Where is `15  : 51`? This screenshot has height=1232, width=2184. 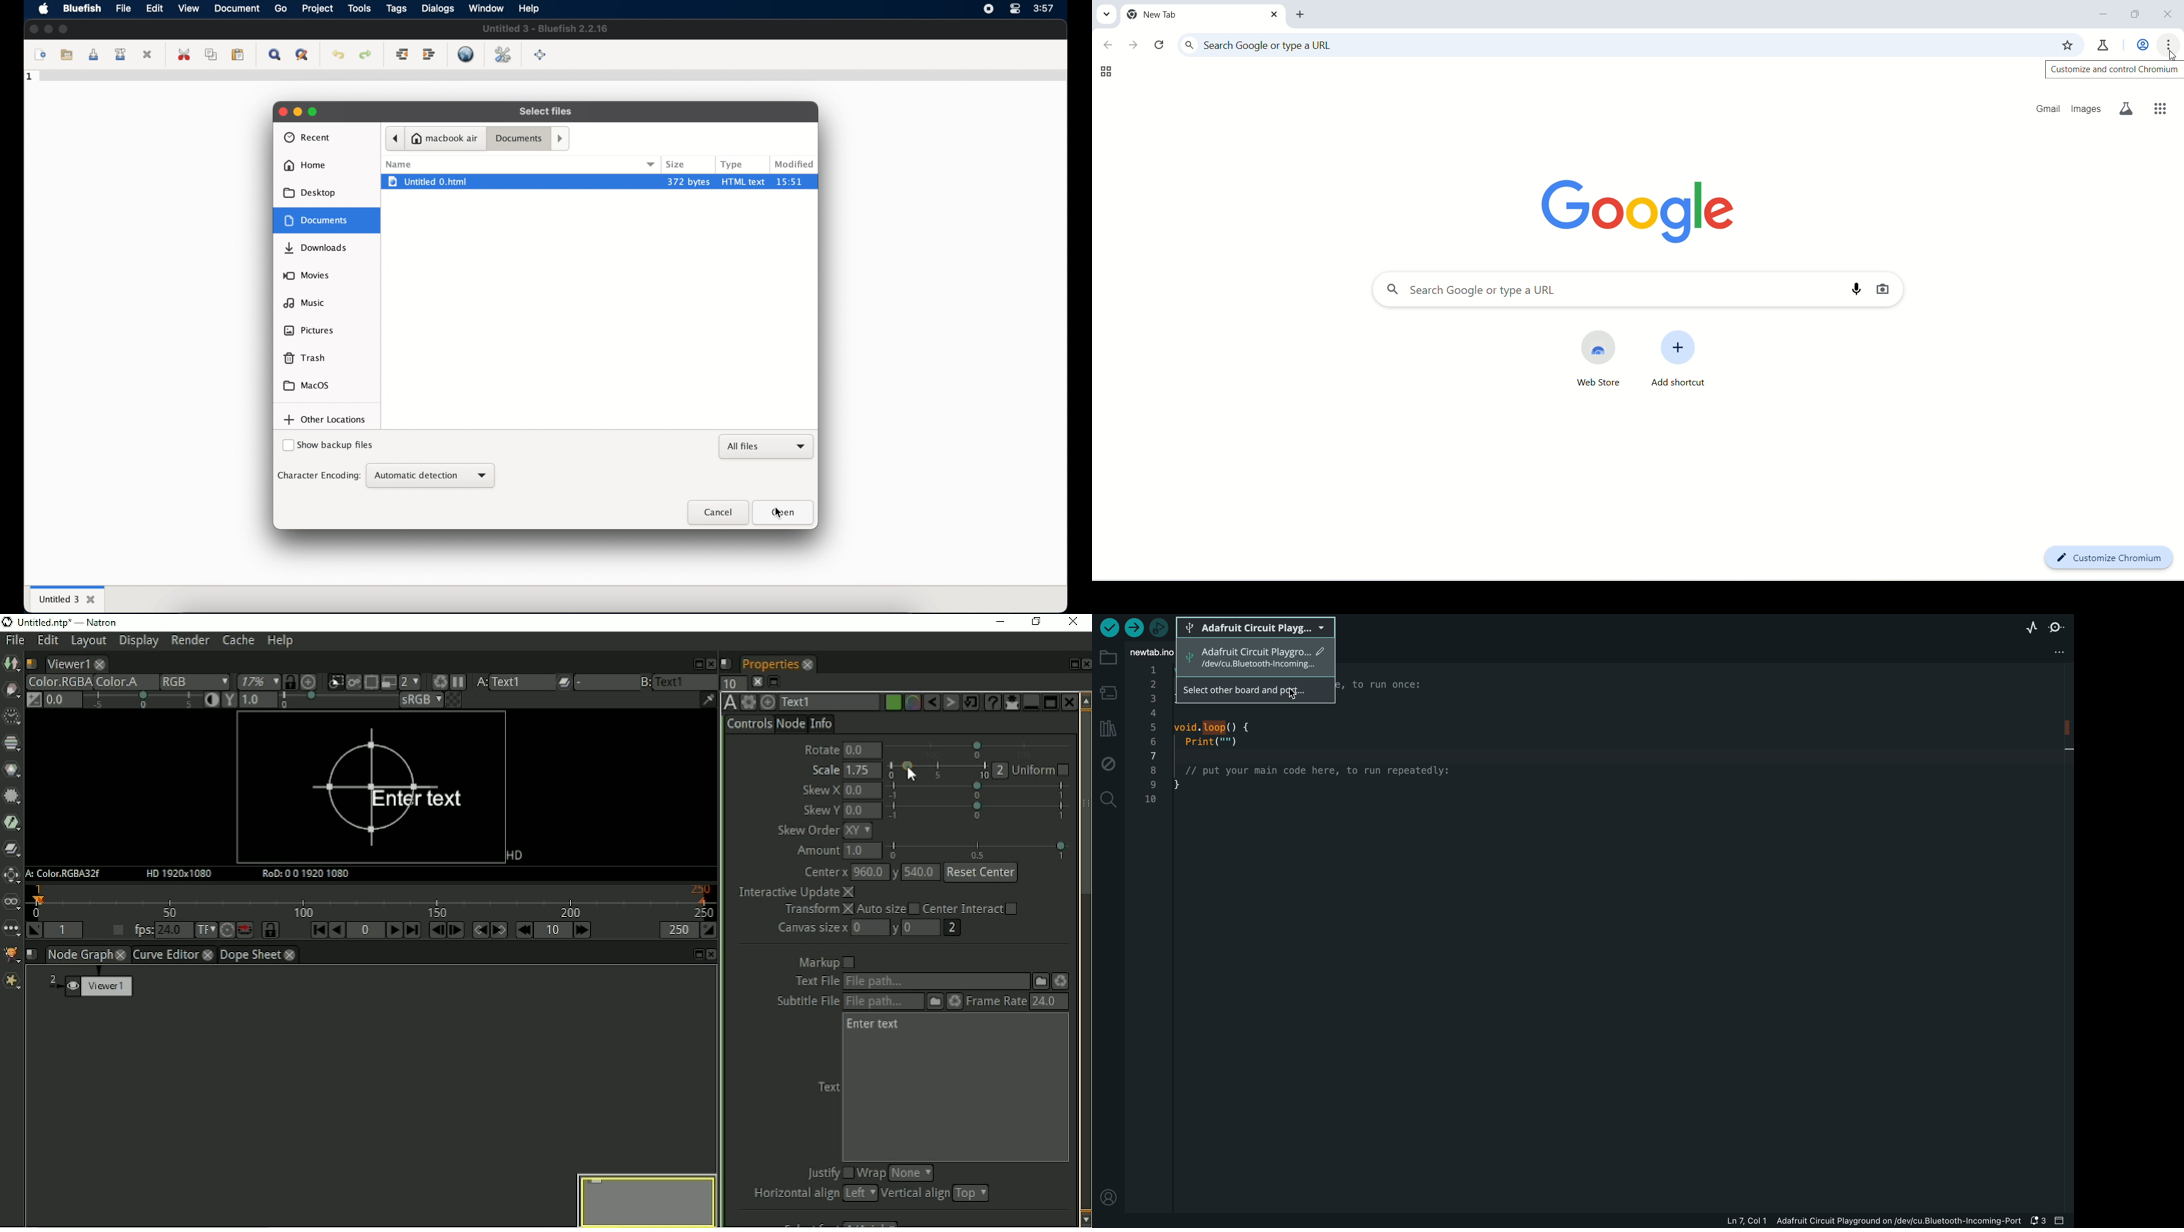 15  : 51 is located at coordinates (796, 181).